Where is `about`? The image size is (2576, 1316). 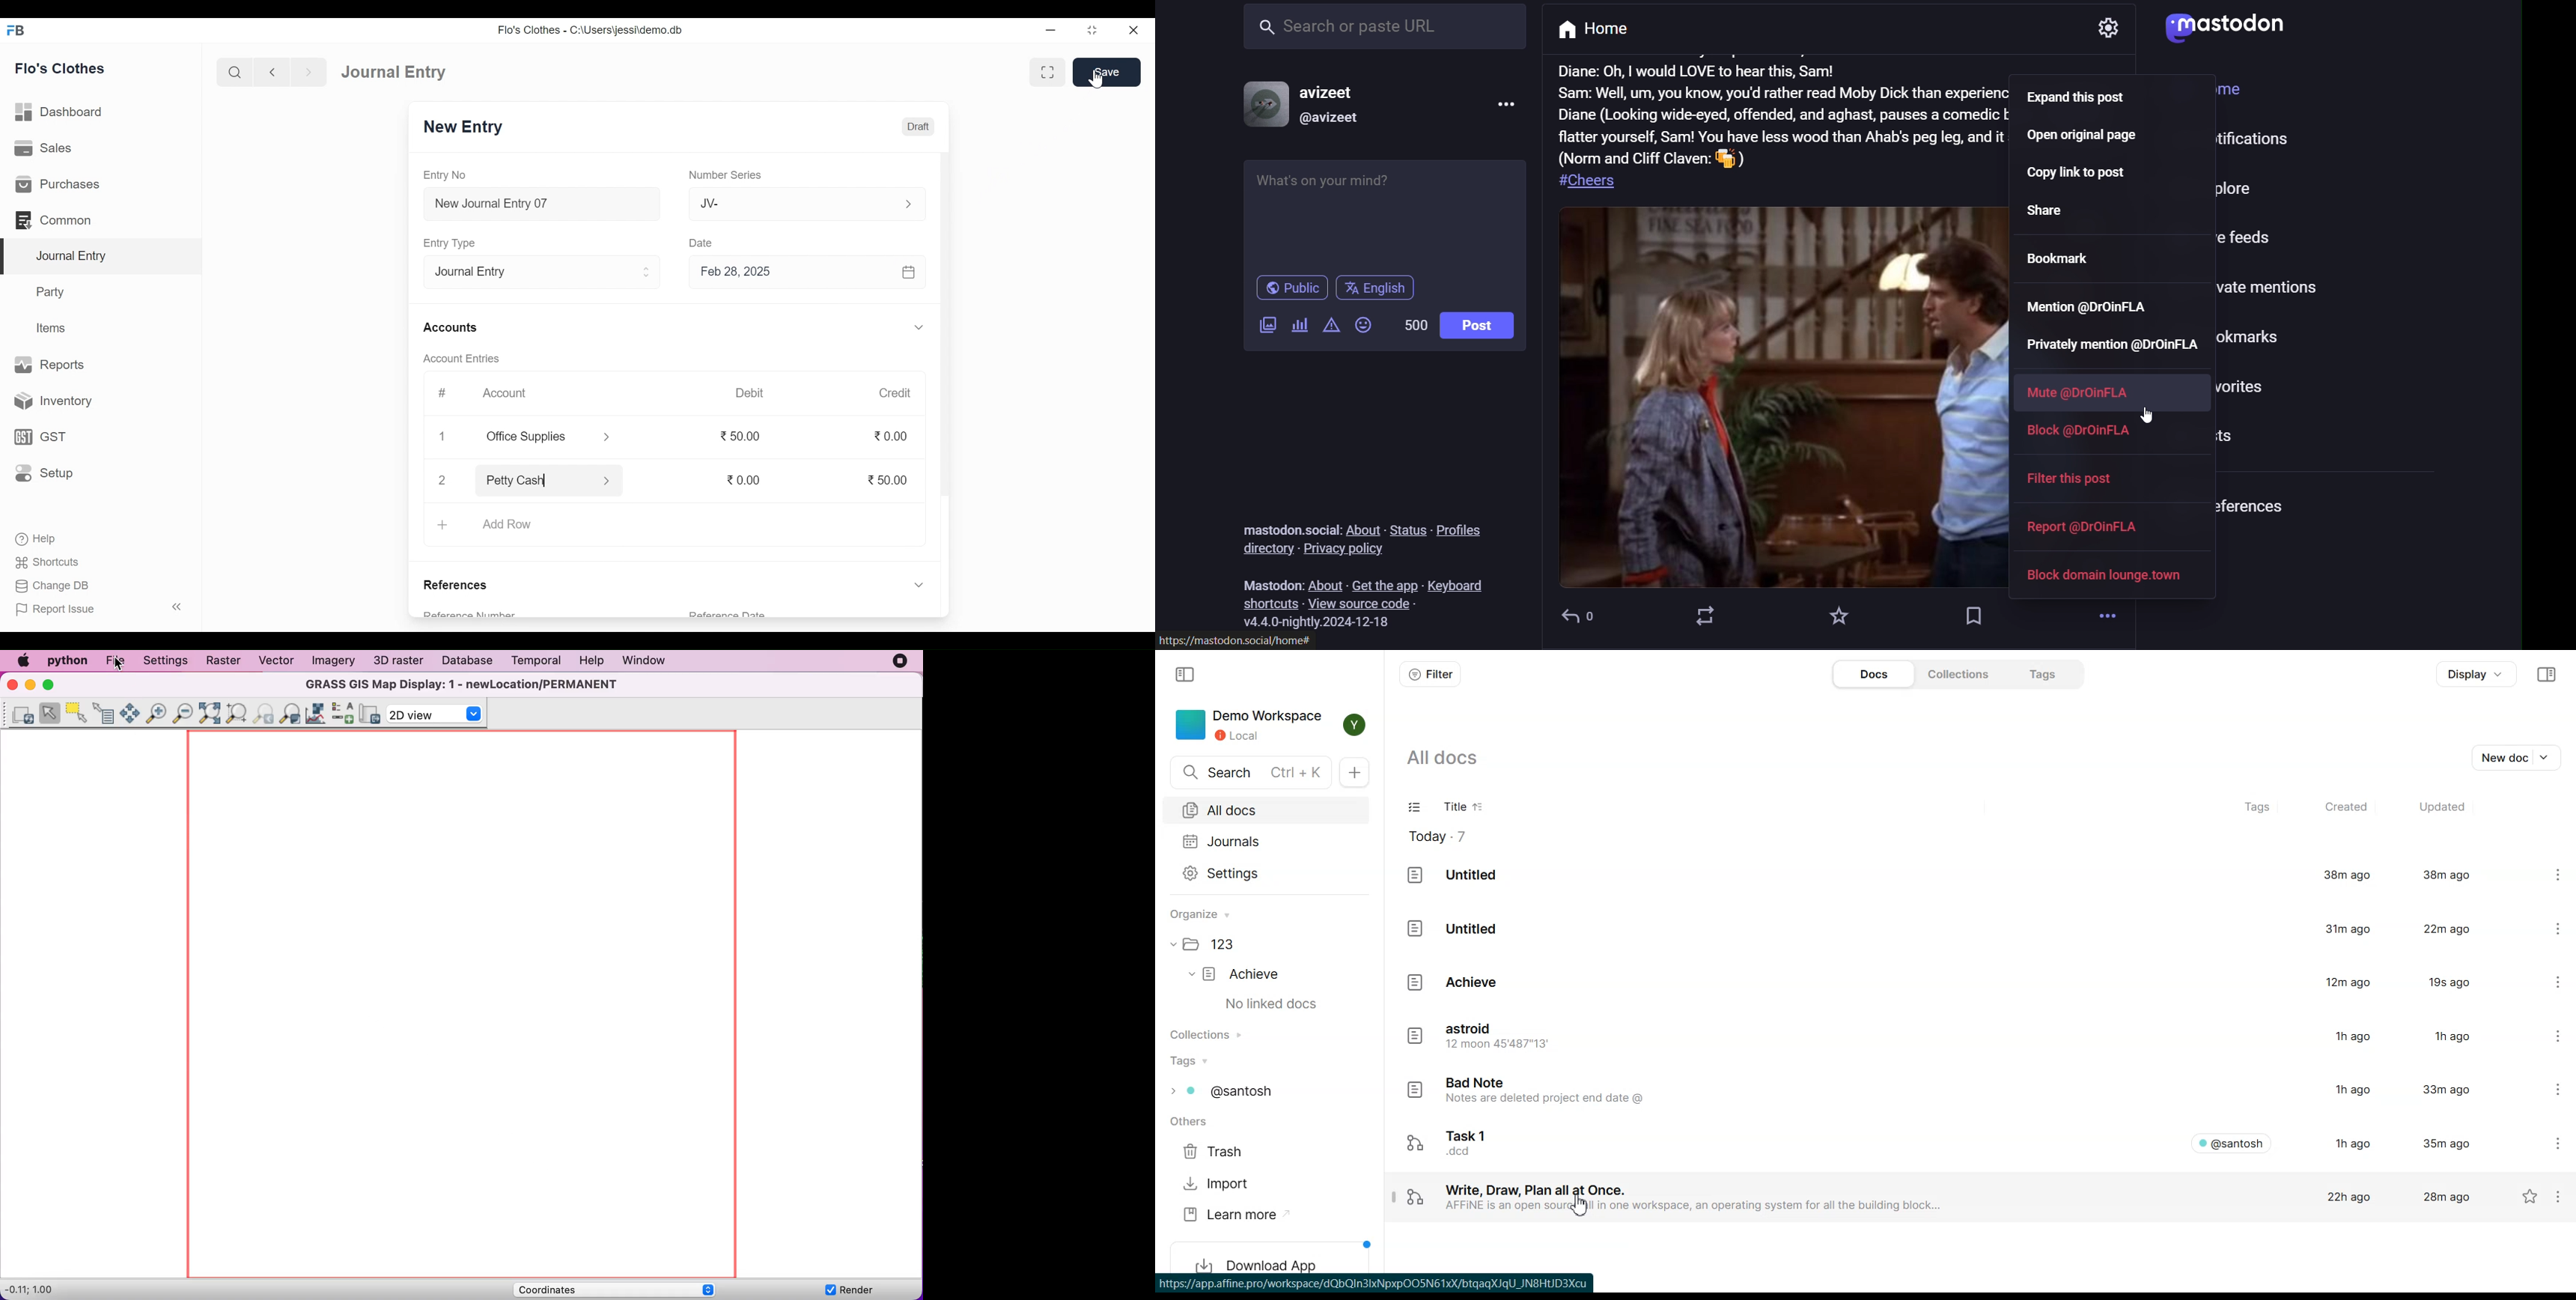
about is located at coordinates (1365, 524).